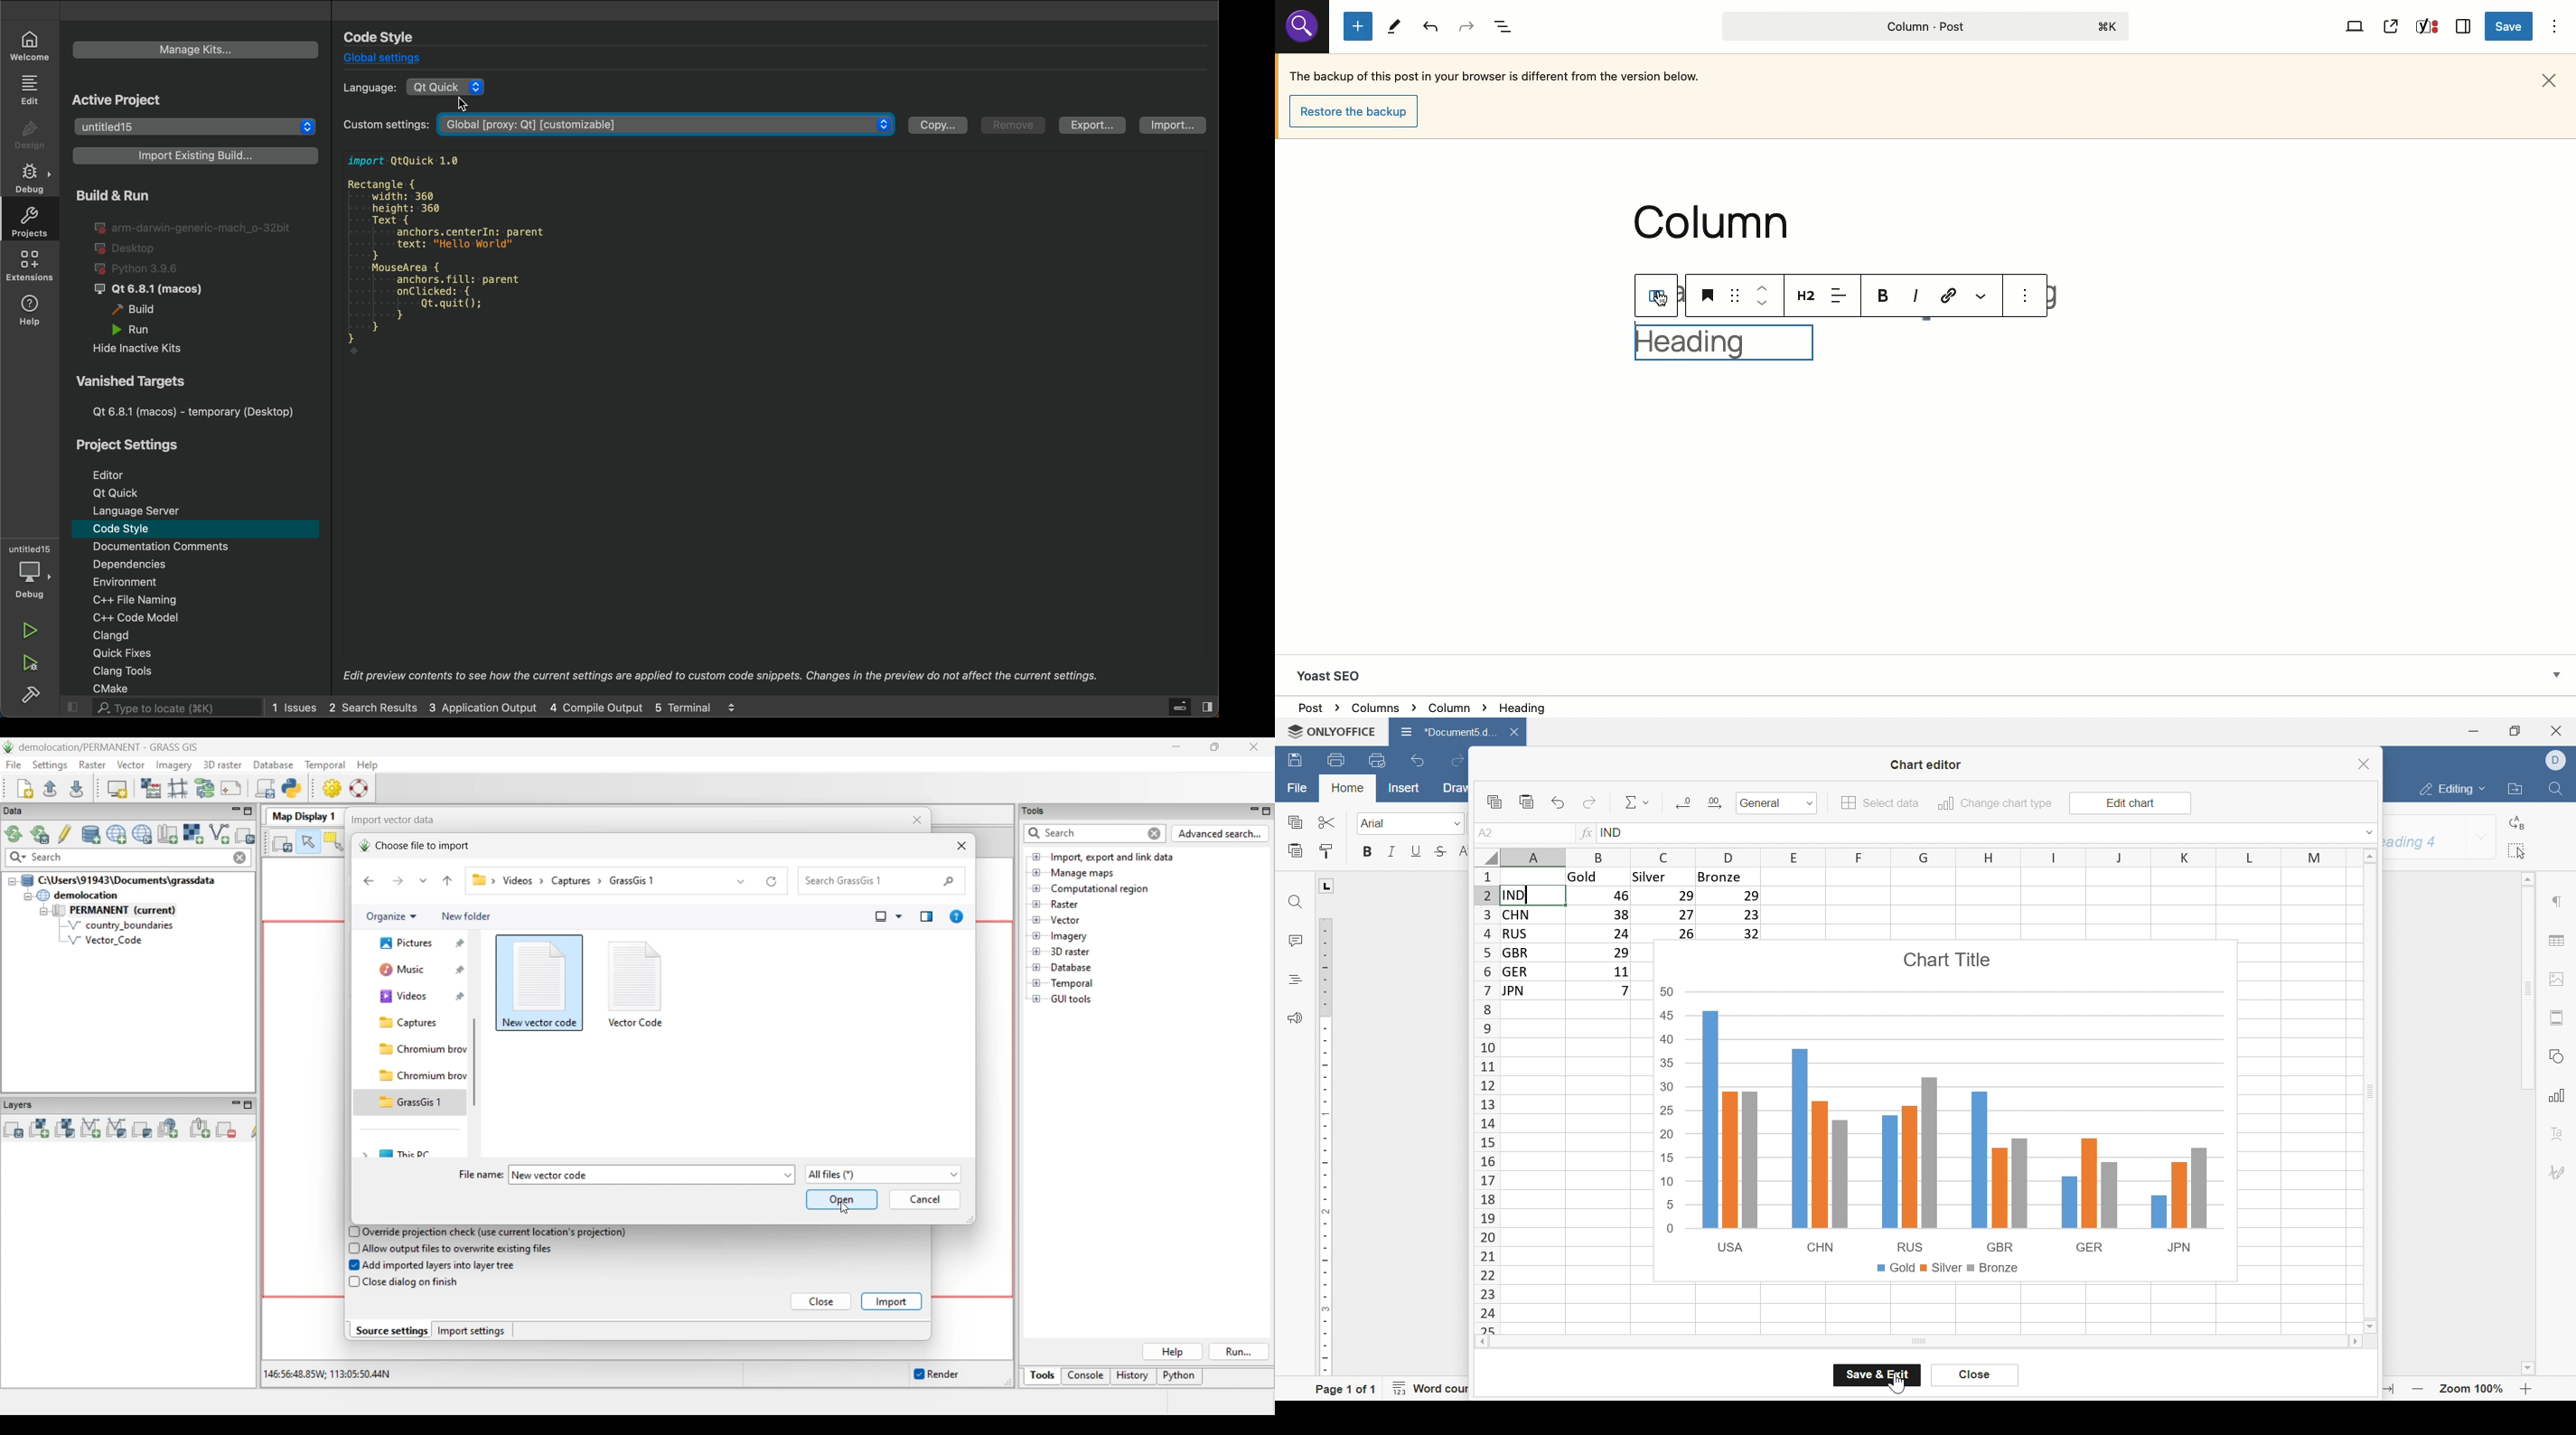 The image size is (2576, 1456). Describe the element at coordinates (1919, 1342) in the screenshot. I see `scroll bar` at that location.